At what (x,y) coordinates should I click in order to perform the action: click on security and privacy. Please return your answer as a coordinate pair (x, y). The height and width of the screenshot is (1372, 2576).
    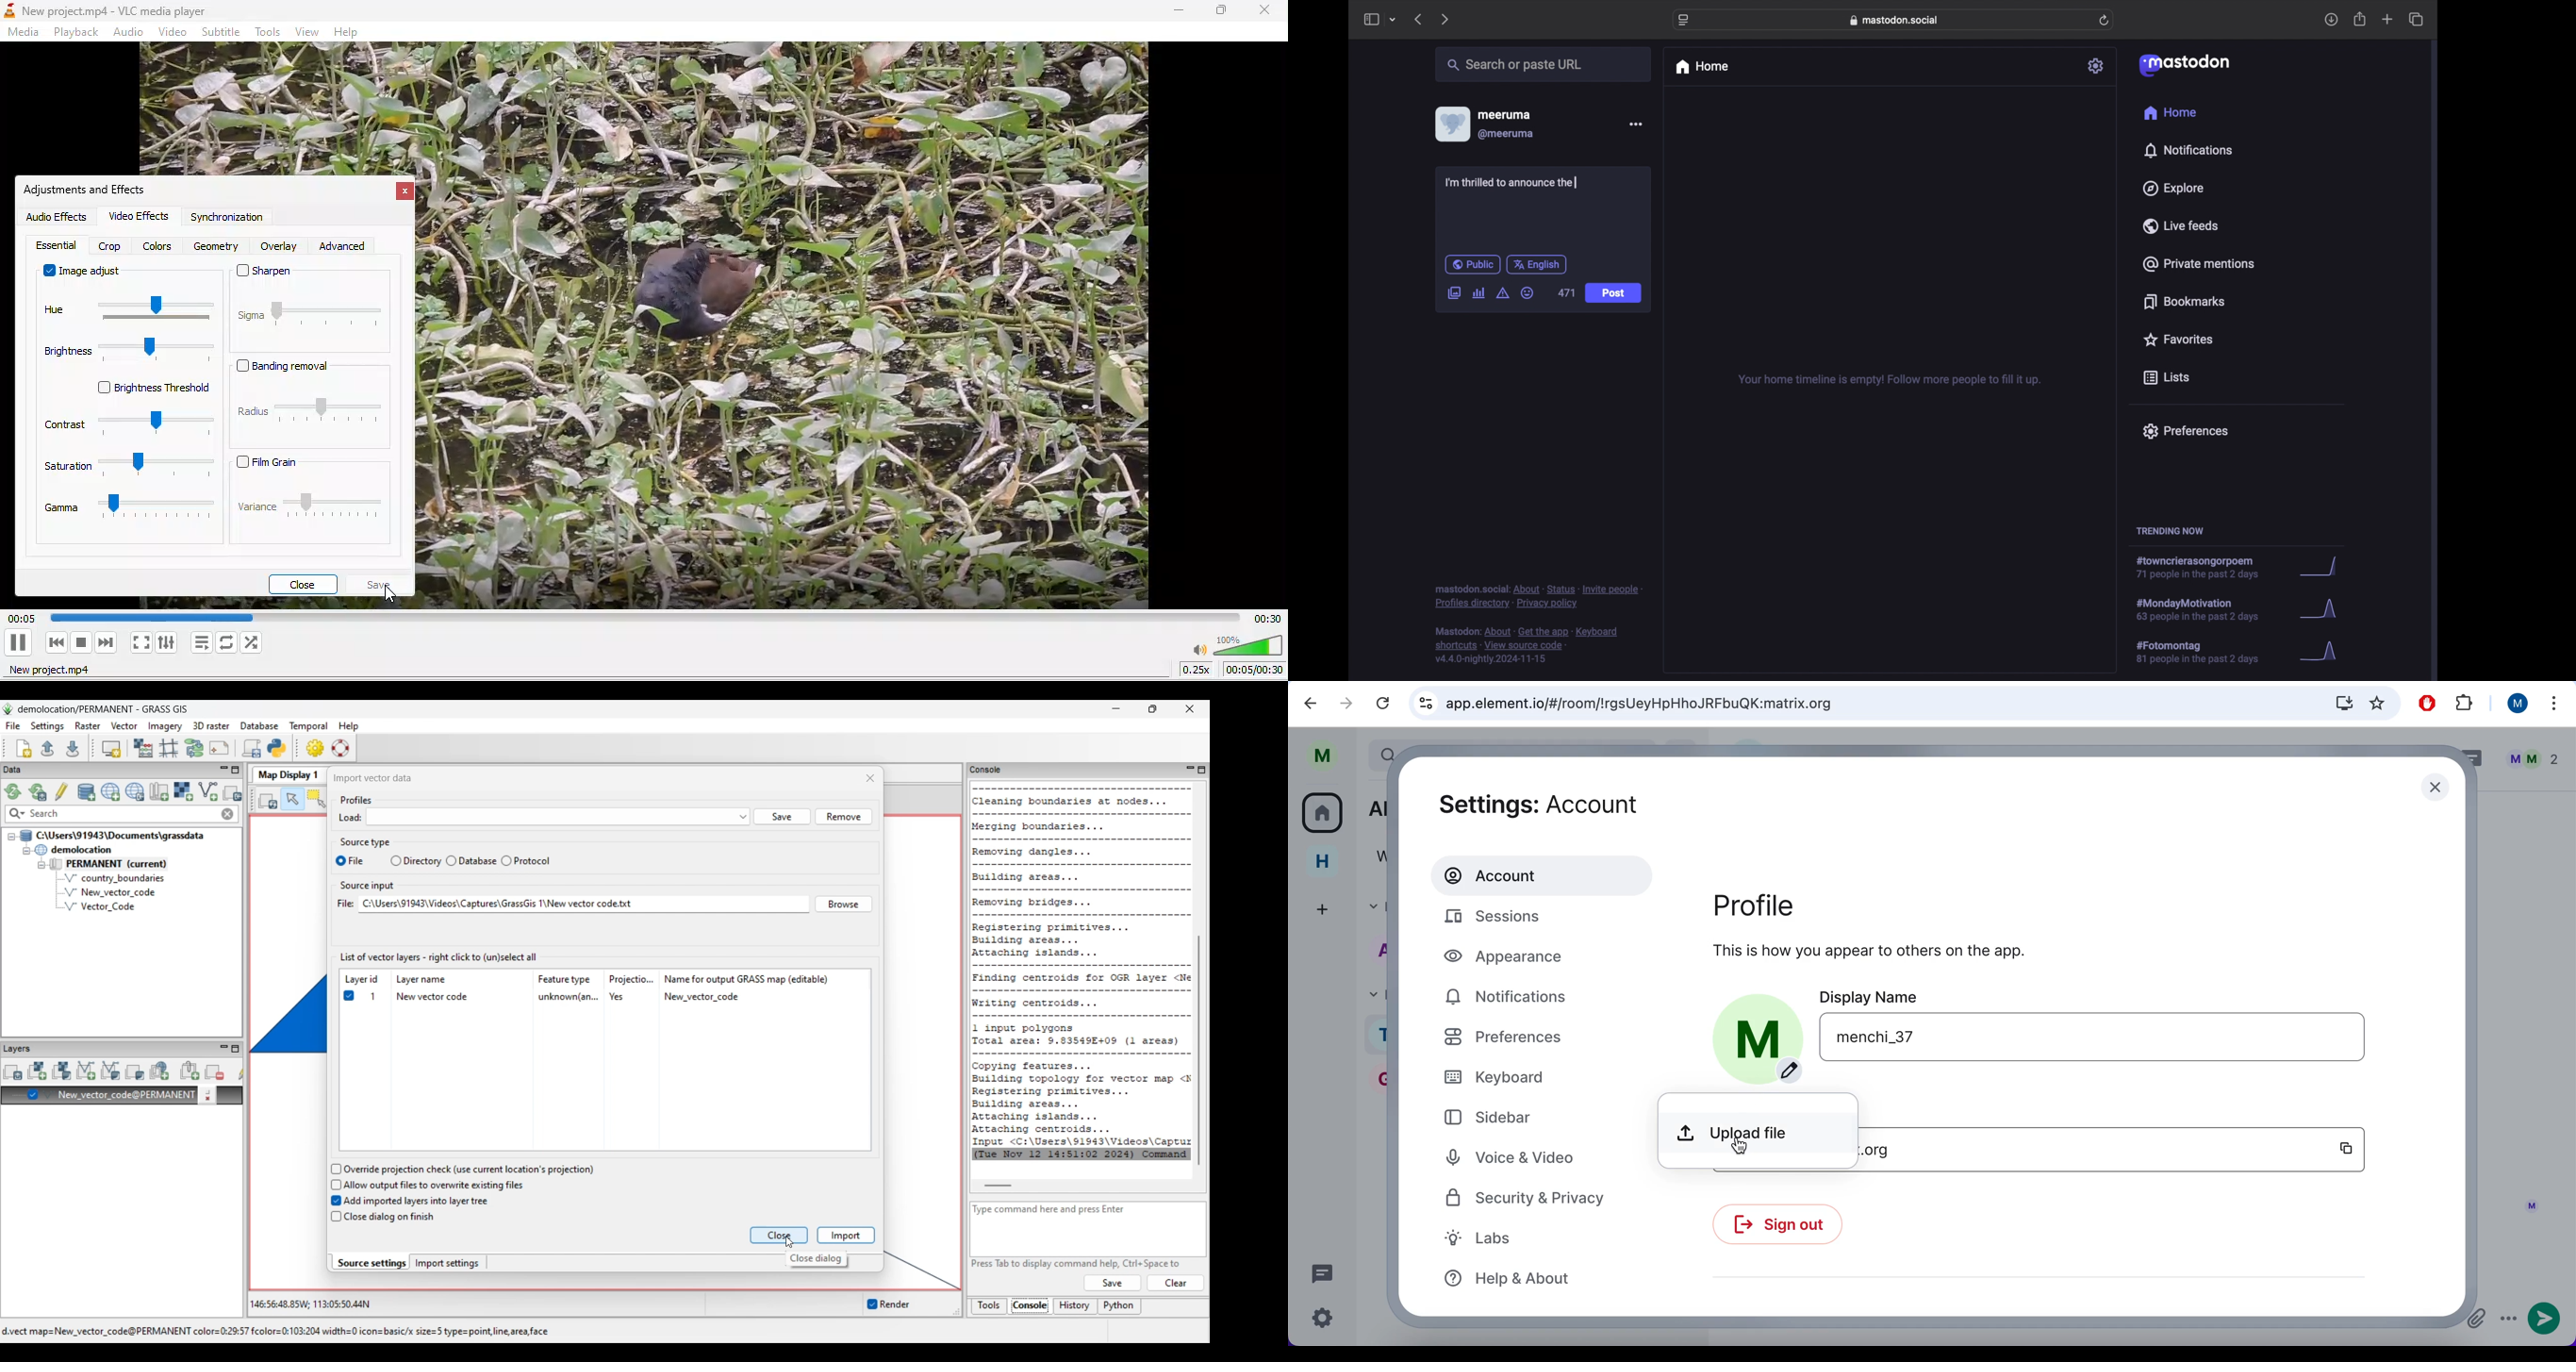
    Looking at the image, I should click on (1550, 1201).